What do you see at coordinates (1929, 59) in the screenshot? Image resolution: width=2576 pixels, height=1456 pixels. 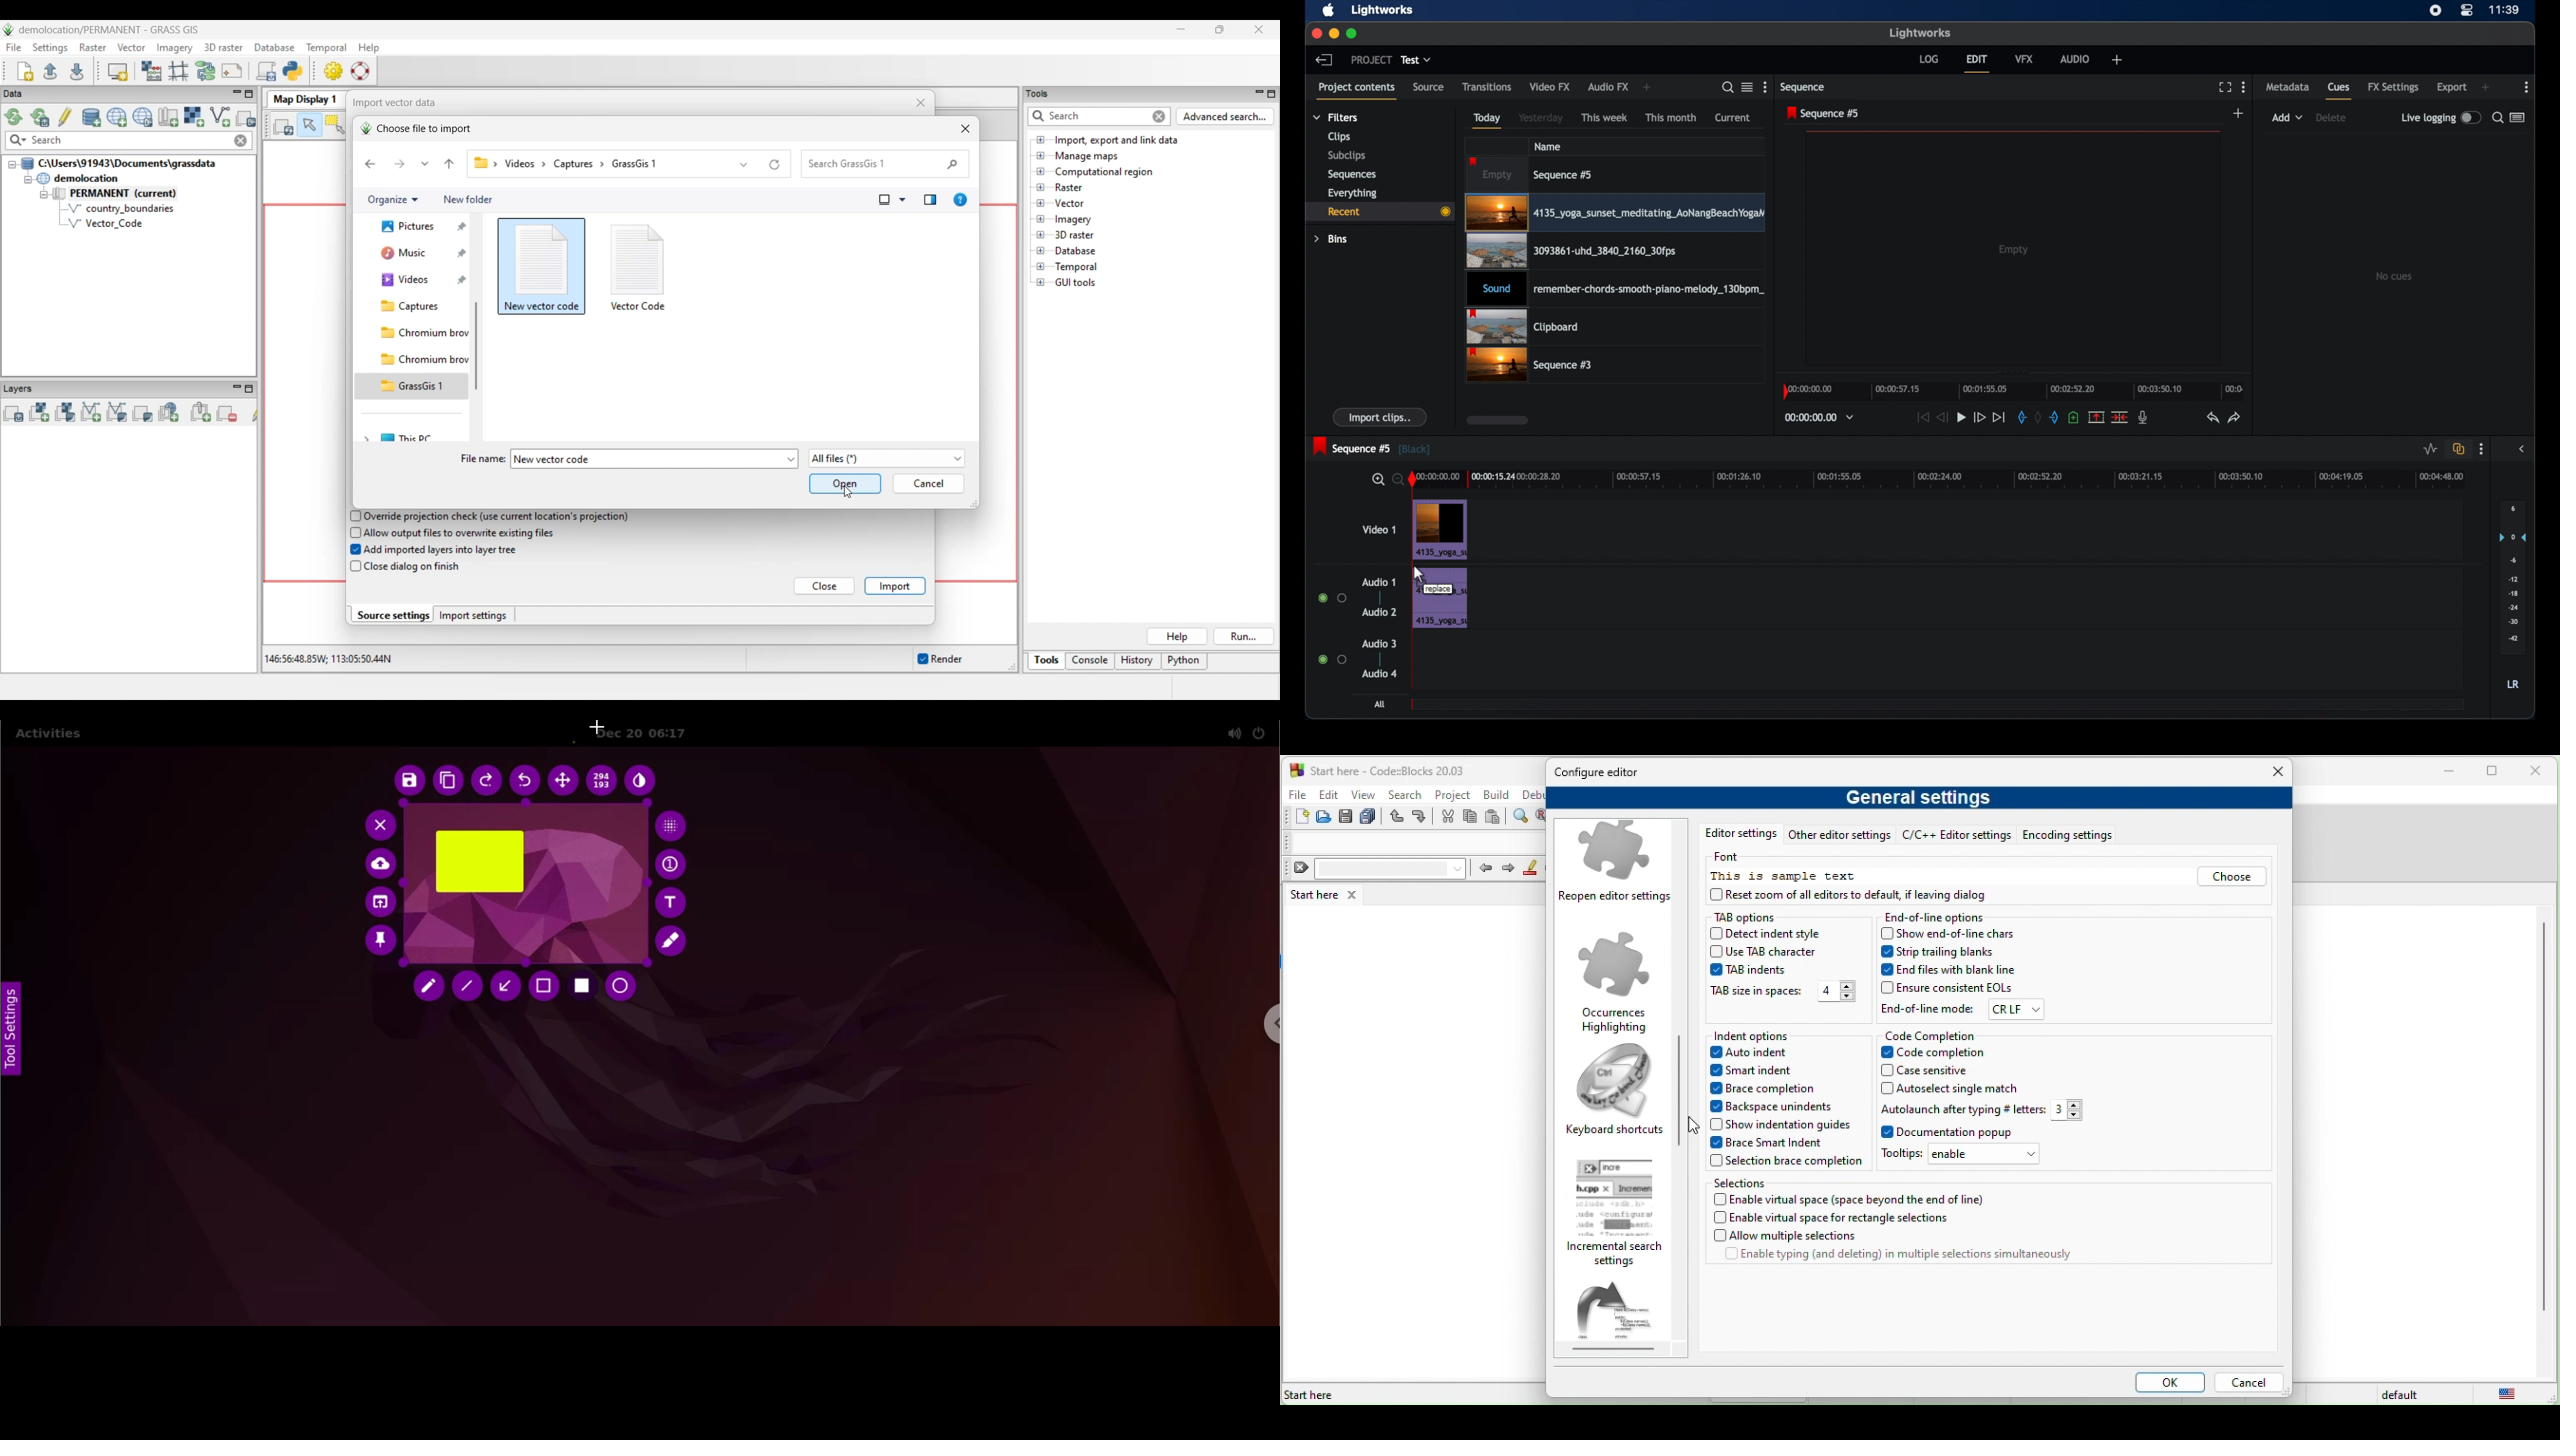 I see `log` at bounding box center [1929, 59].